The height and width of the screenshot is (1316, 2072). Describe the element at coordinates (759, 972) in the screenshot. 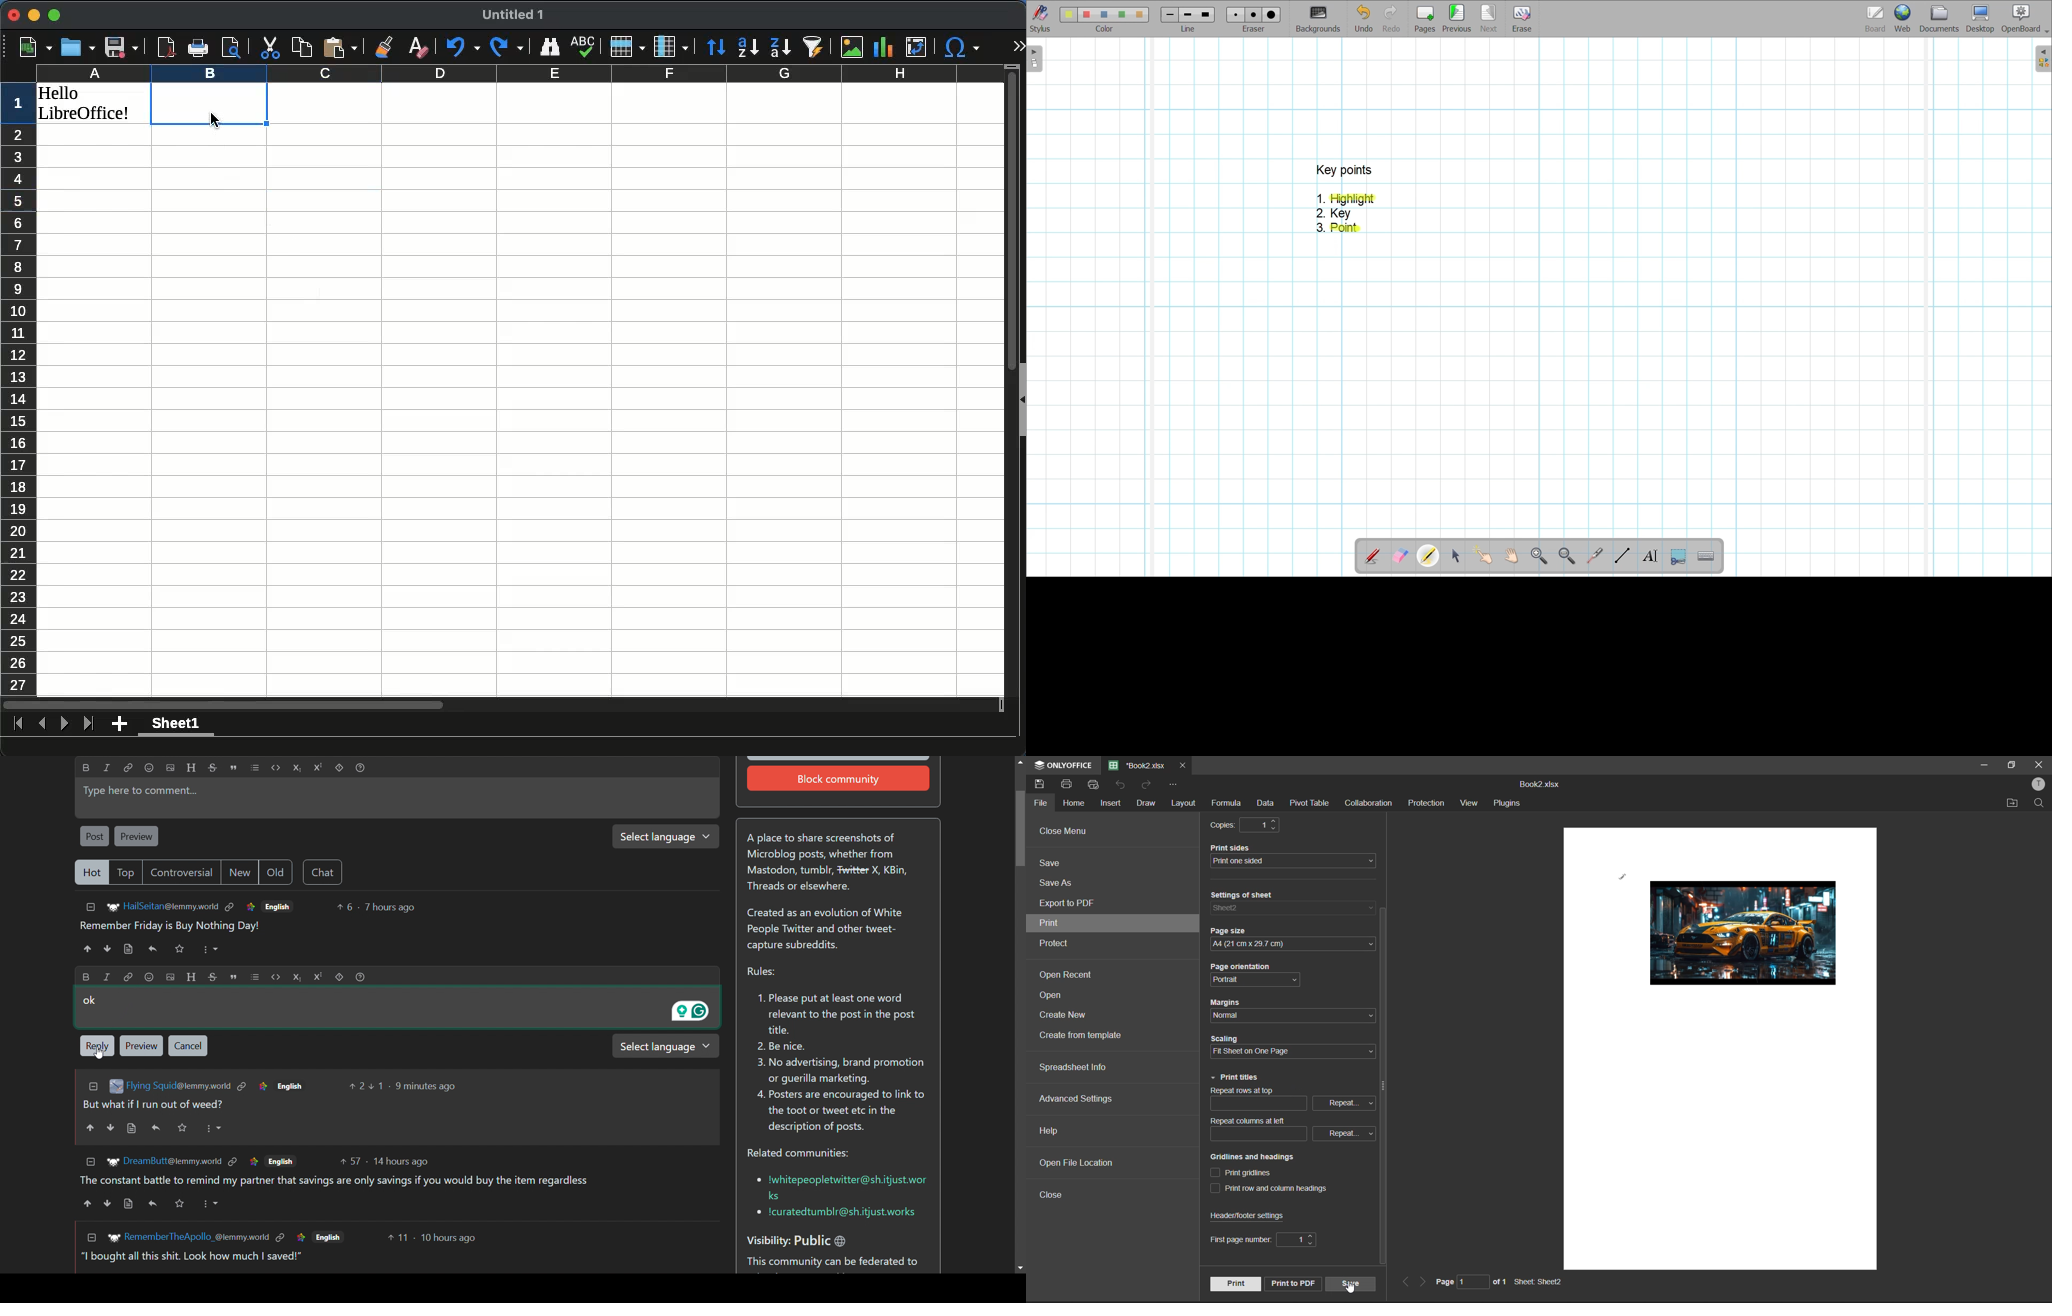

I see `Rules:` at that location.